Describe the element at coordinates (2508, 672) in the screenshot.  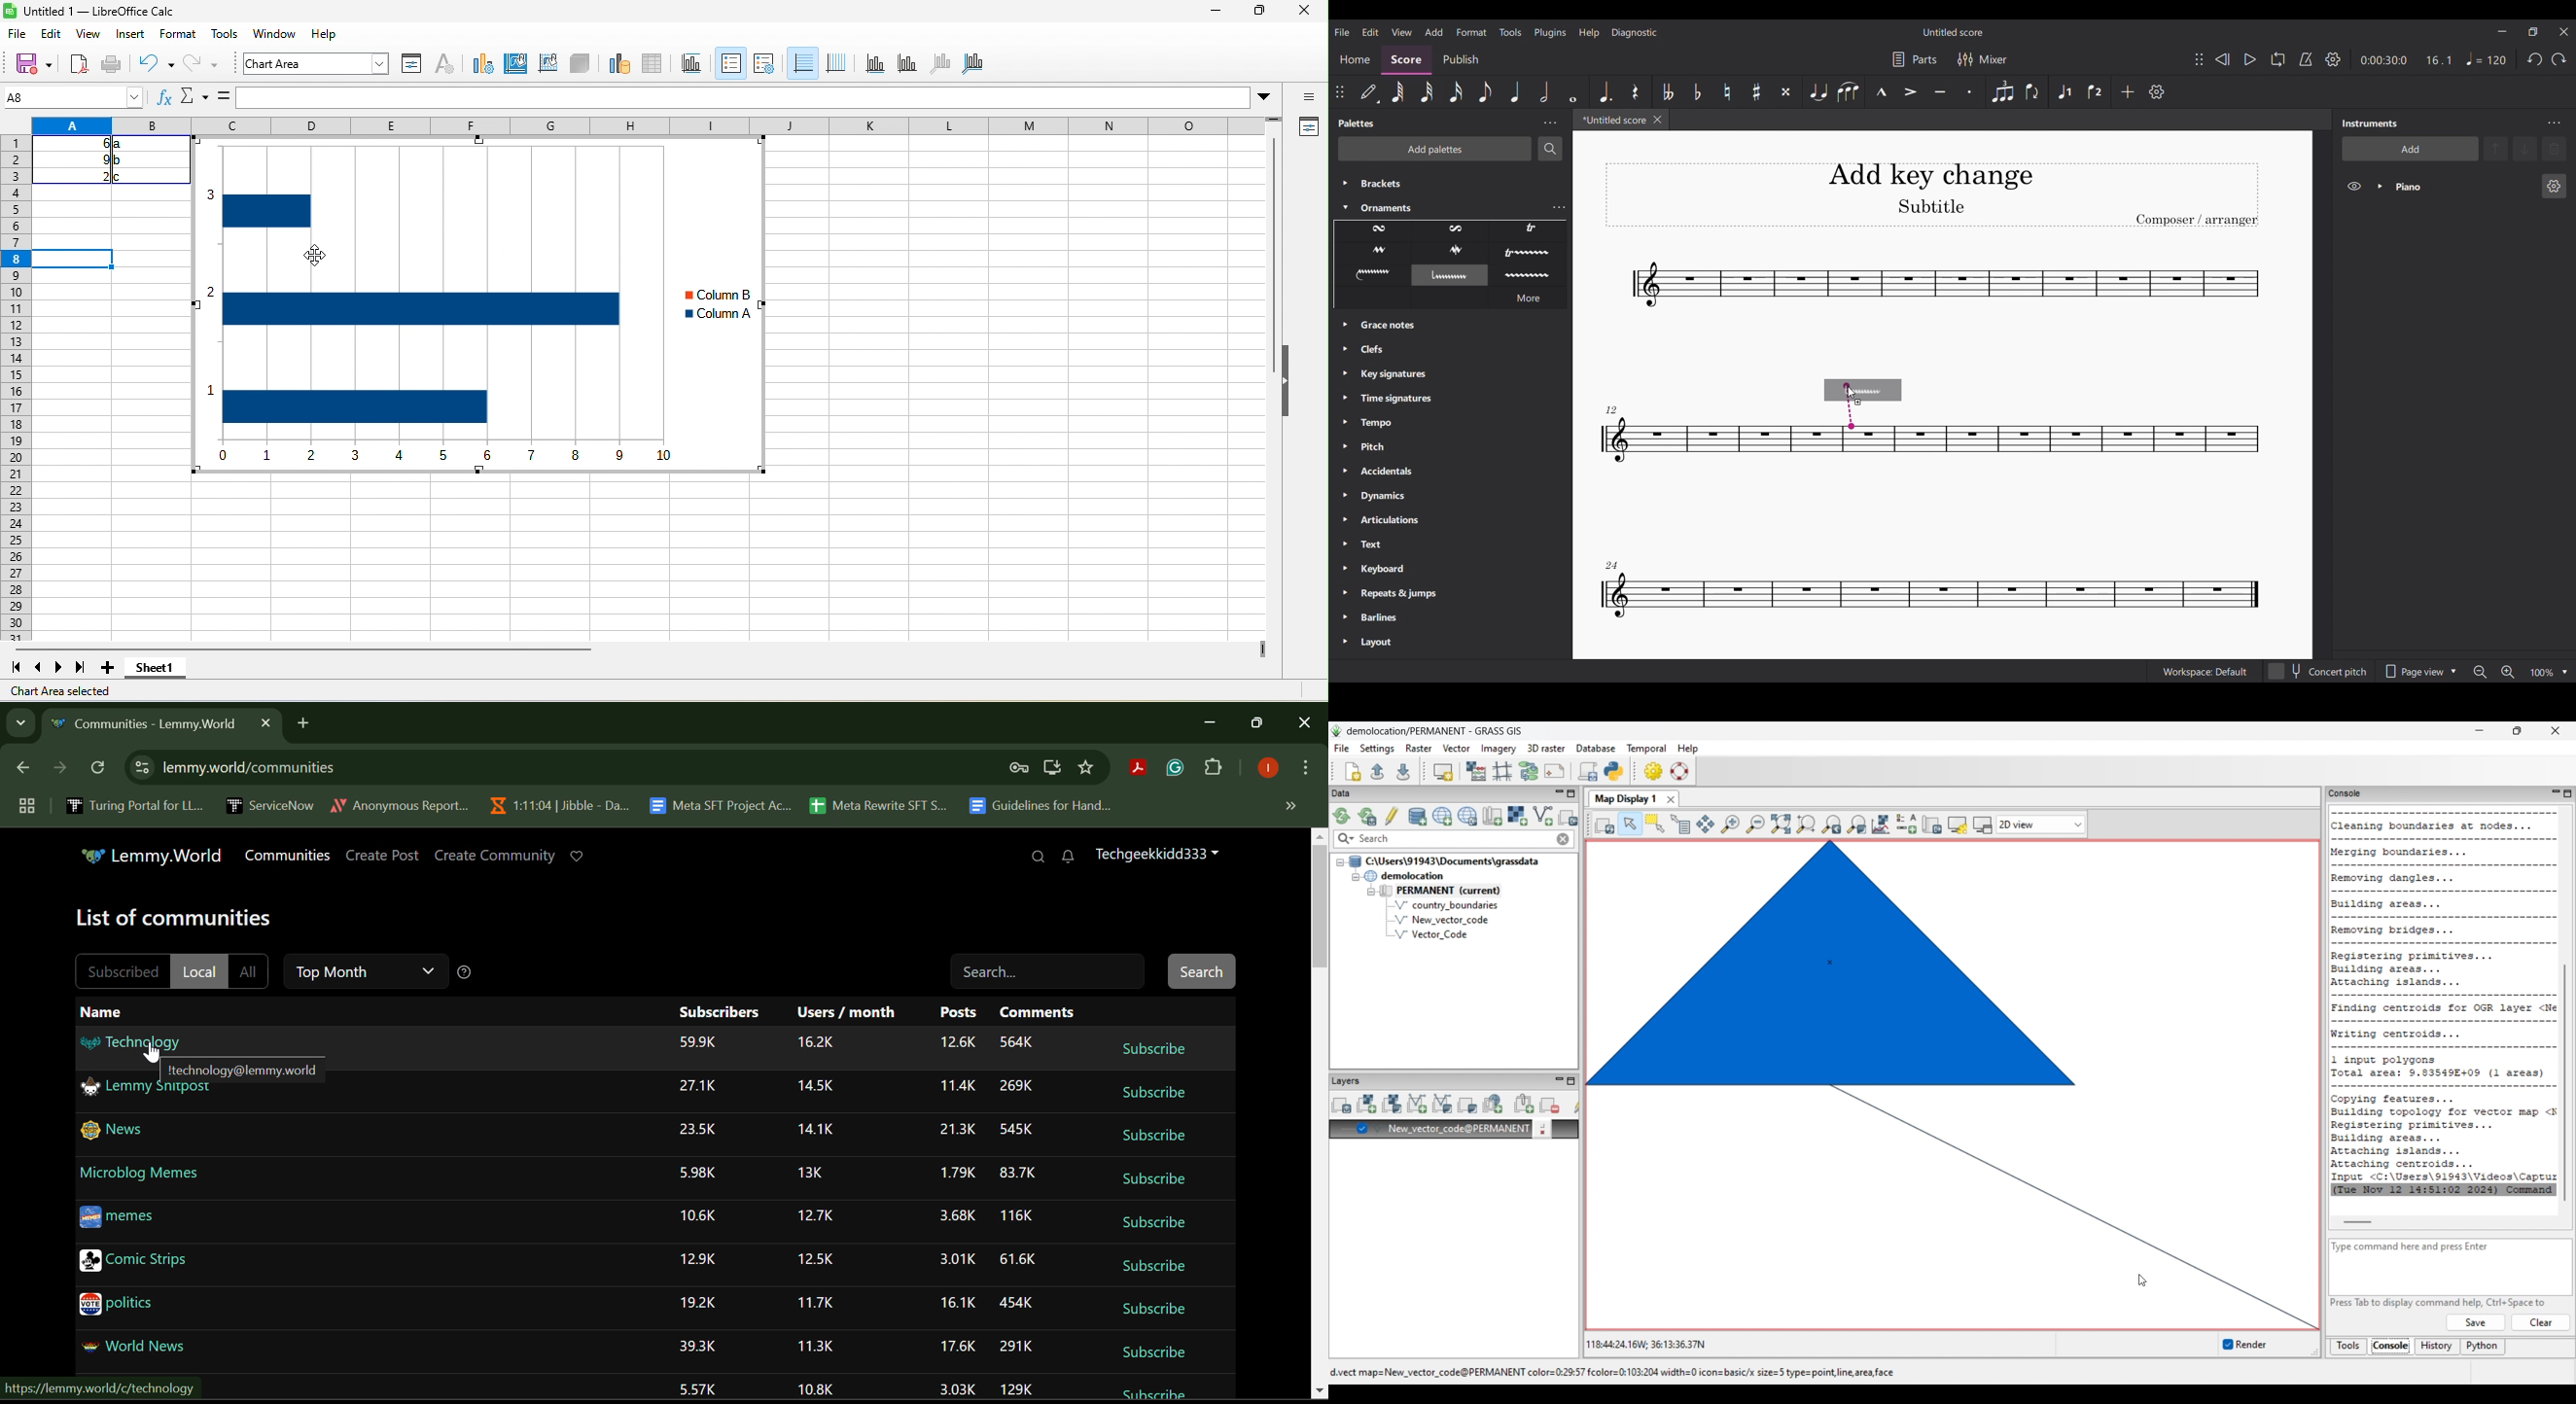
I see `Zoom in` at that location.